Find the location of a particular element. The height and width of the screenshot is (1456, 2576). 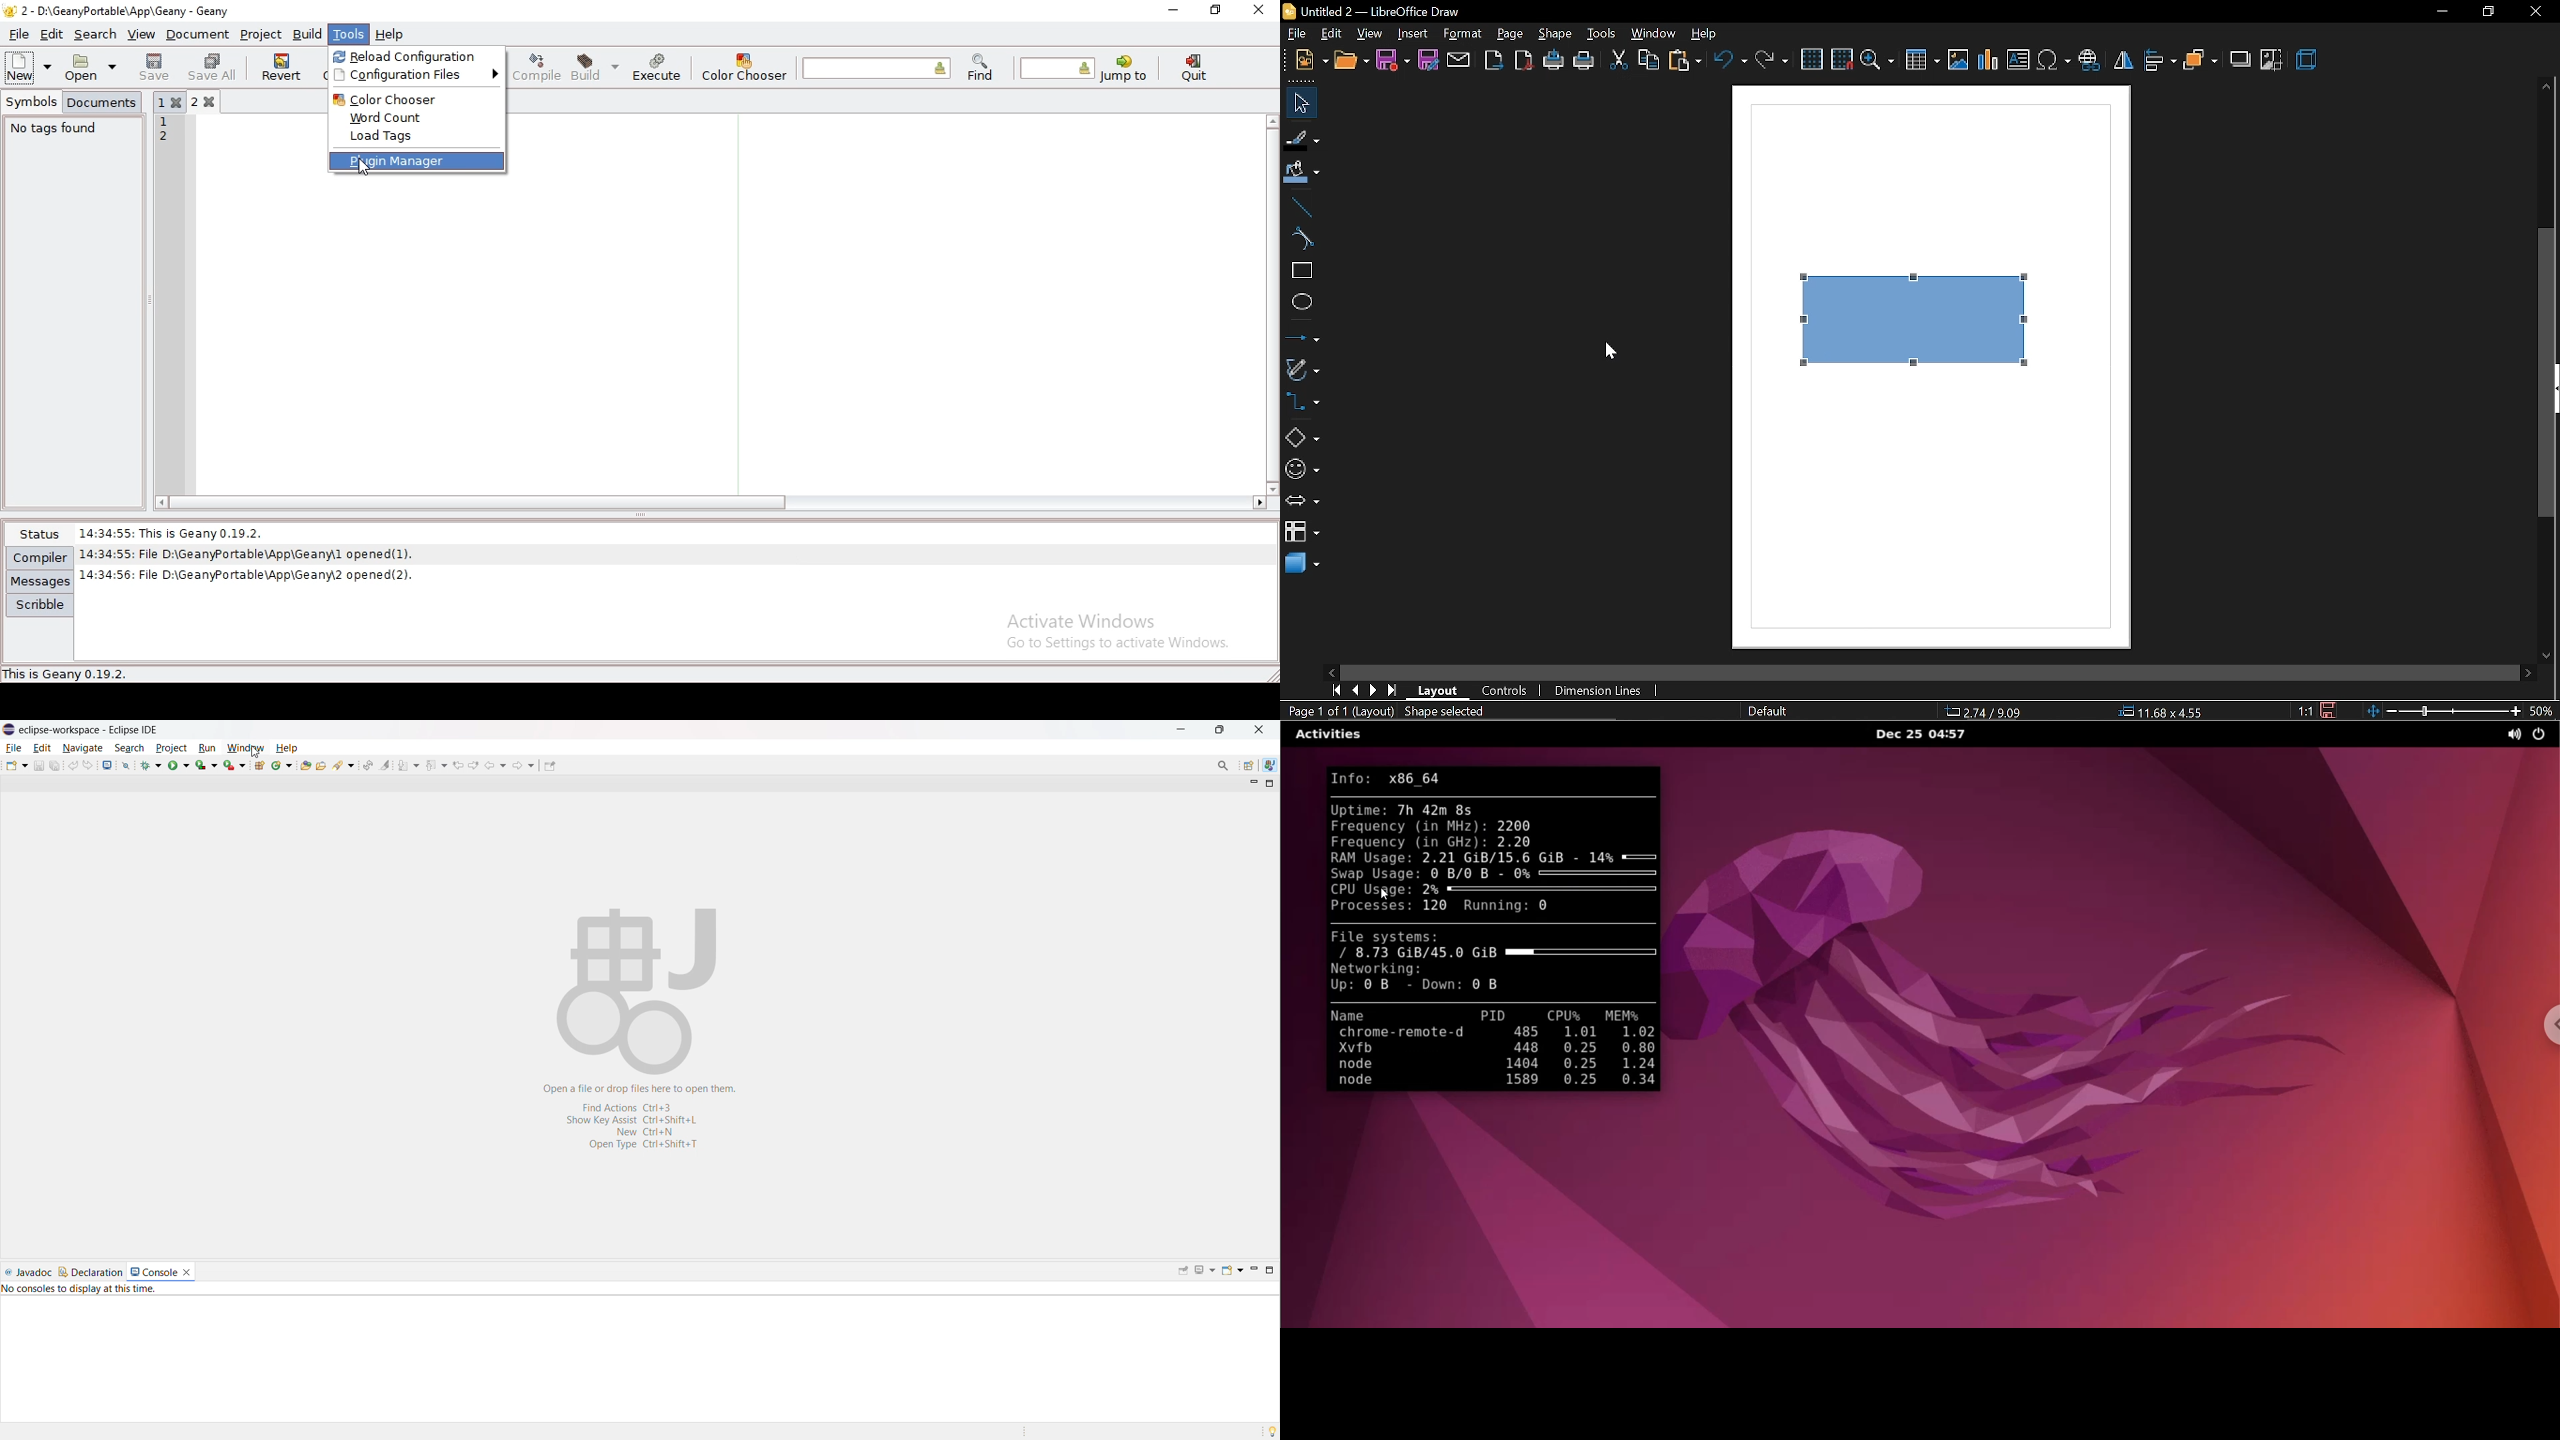

search is located at coordinates (130, 748).